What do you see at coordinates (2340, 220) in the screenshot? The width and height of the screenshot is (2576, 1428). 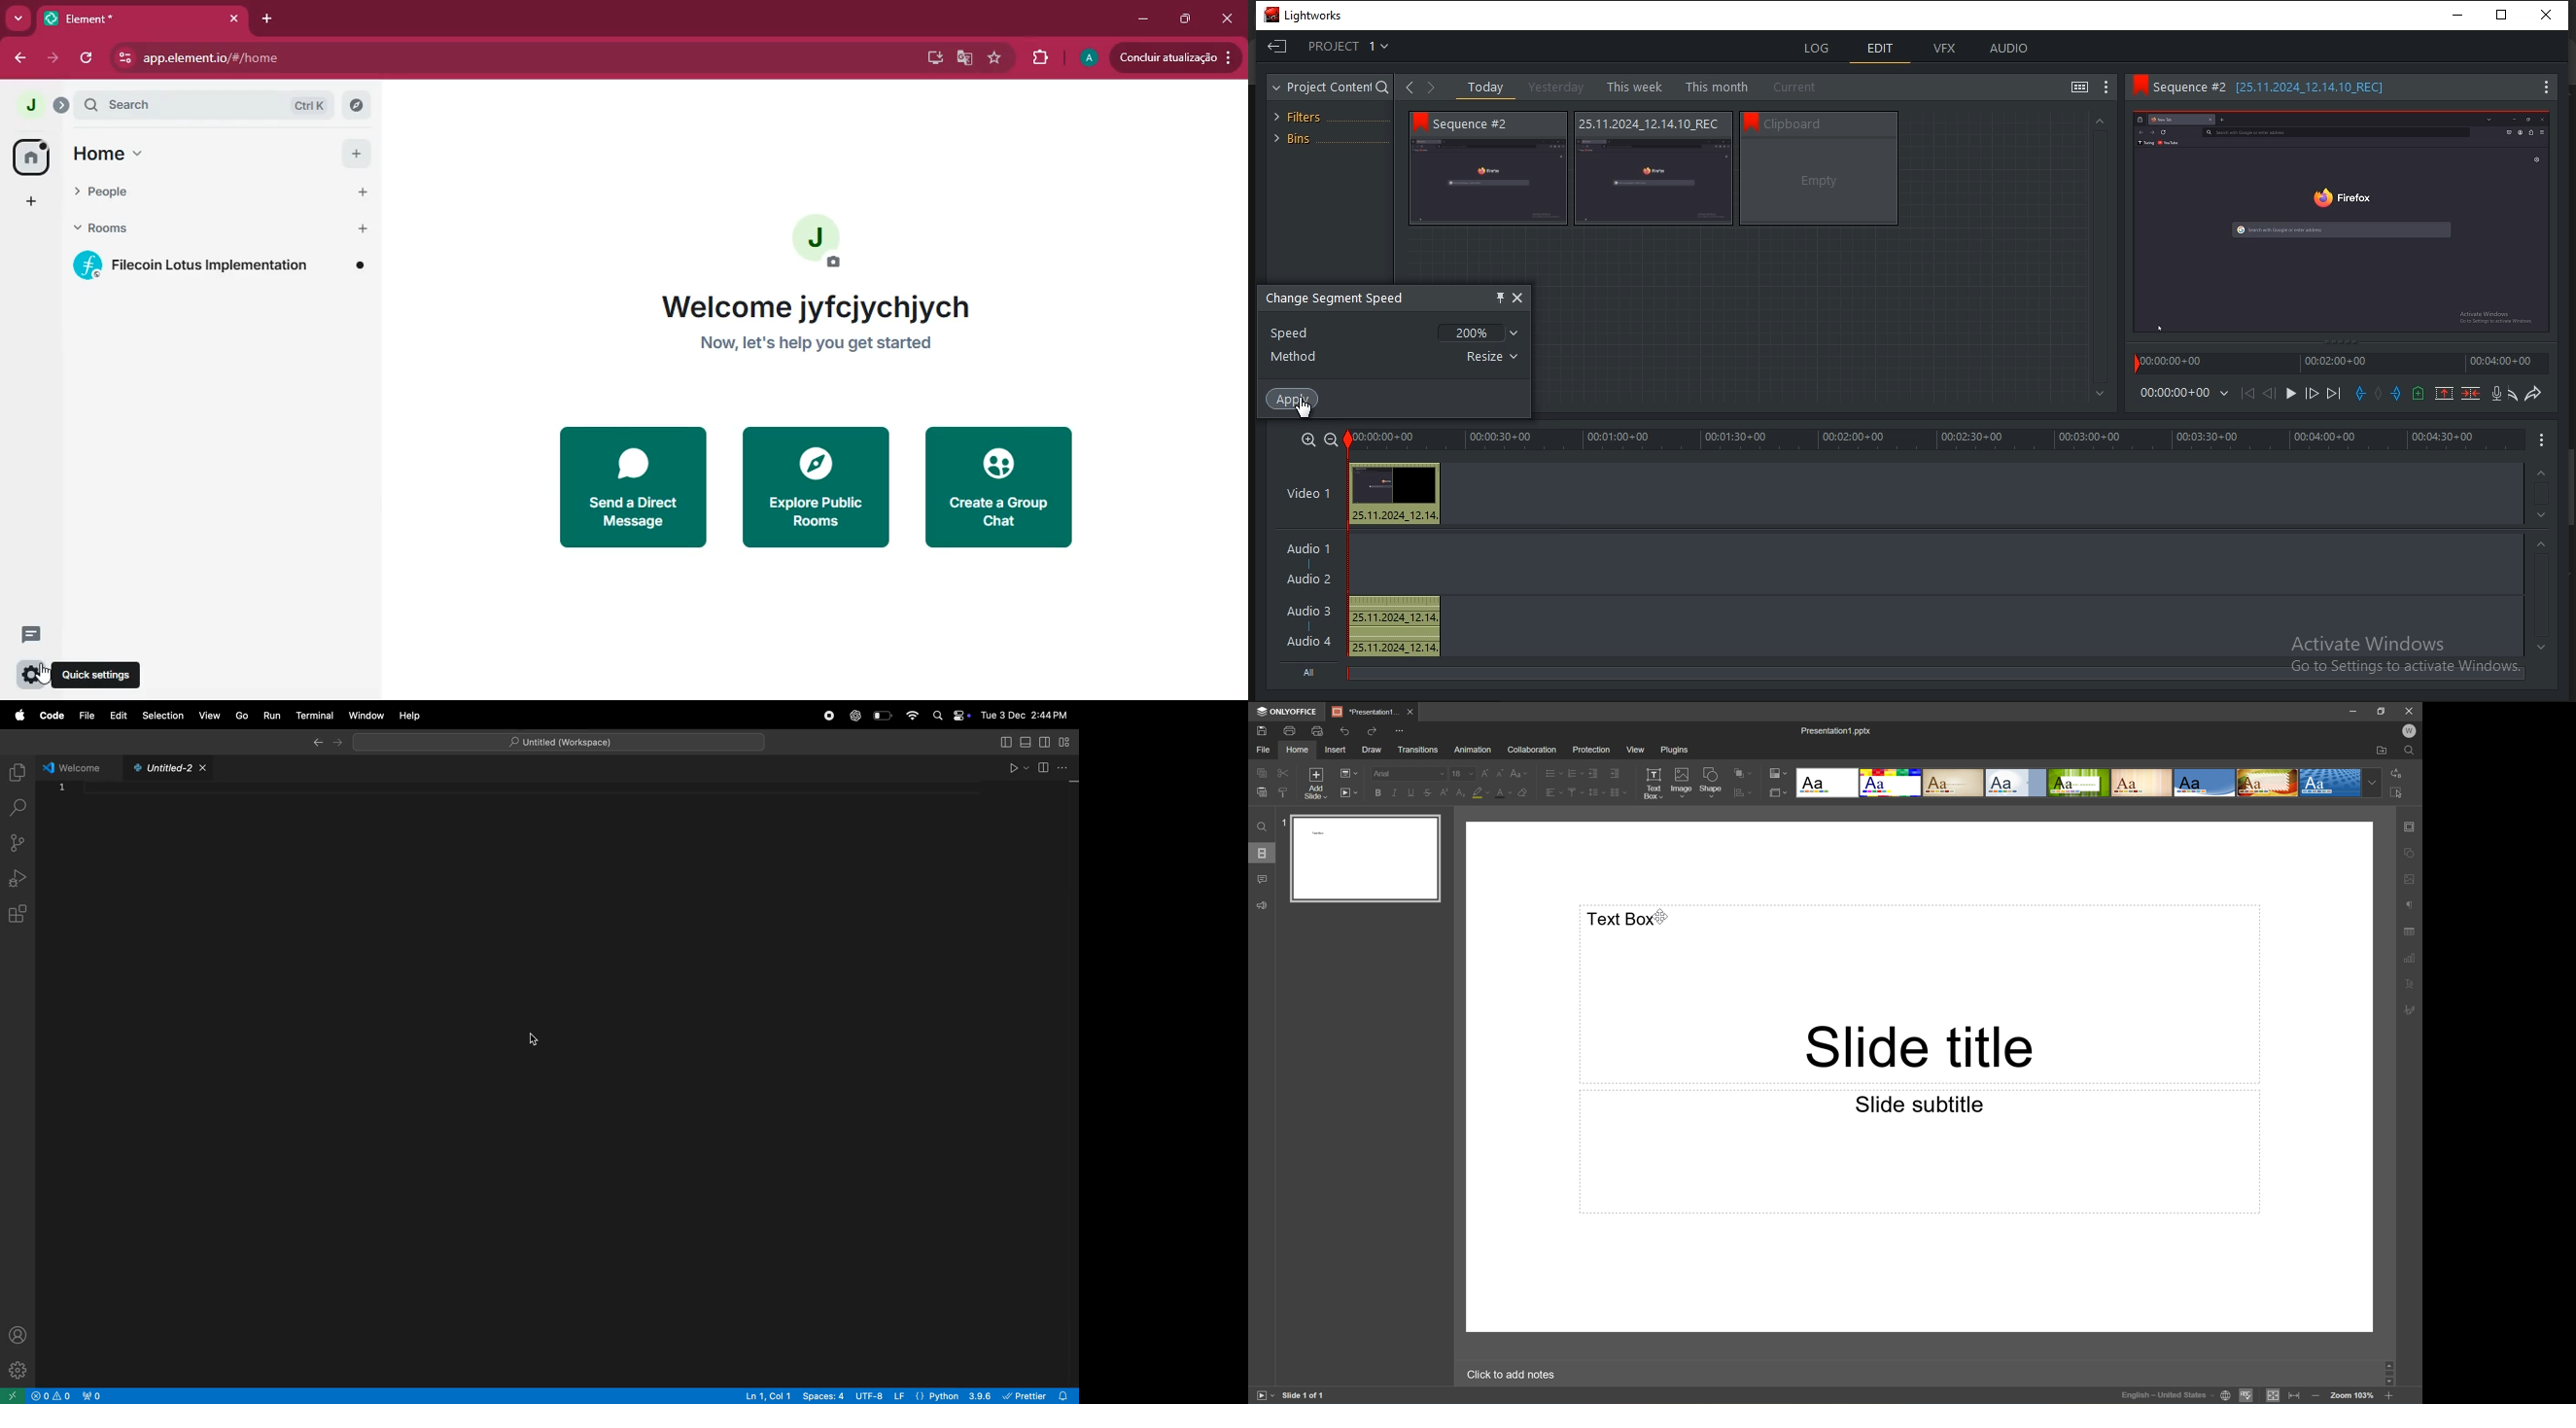 I see `Sequence preview thumbnail` at bounding box center [2340, 220].